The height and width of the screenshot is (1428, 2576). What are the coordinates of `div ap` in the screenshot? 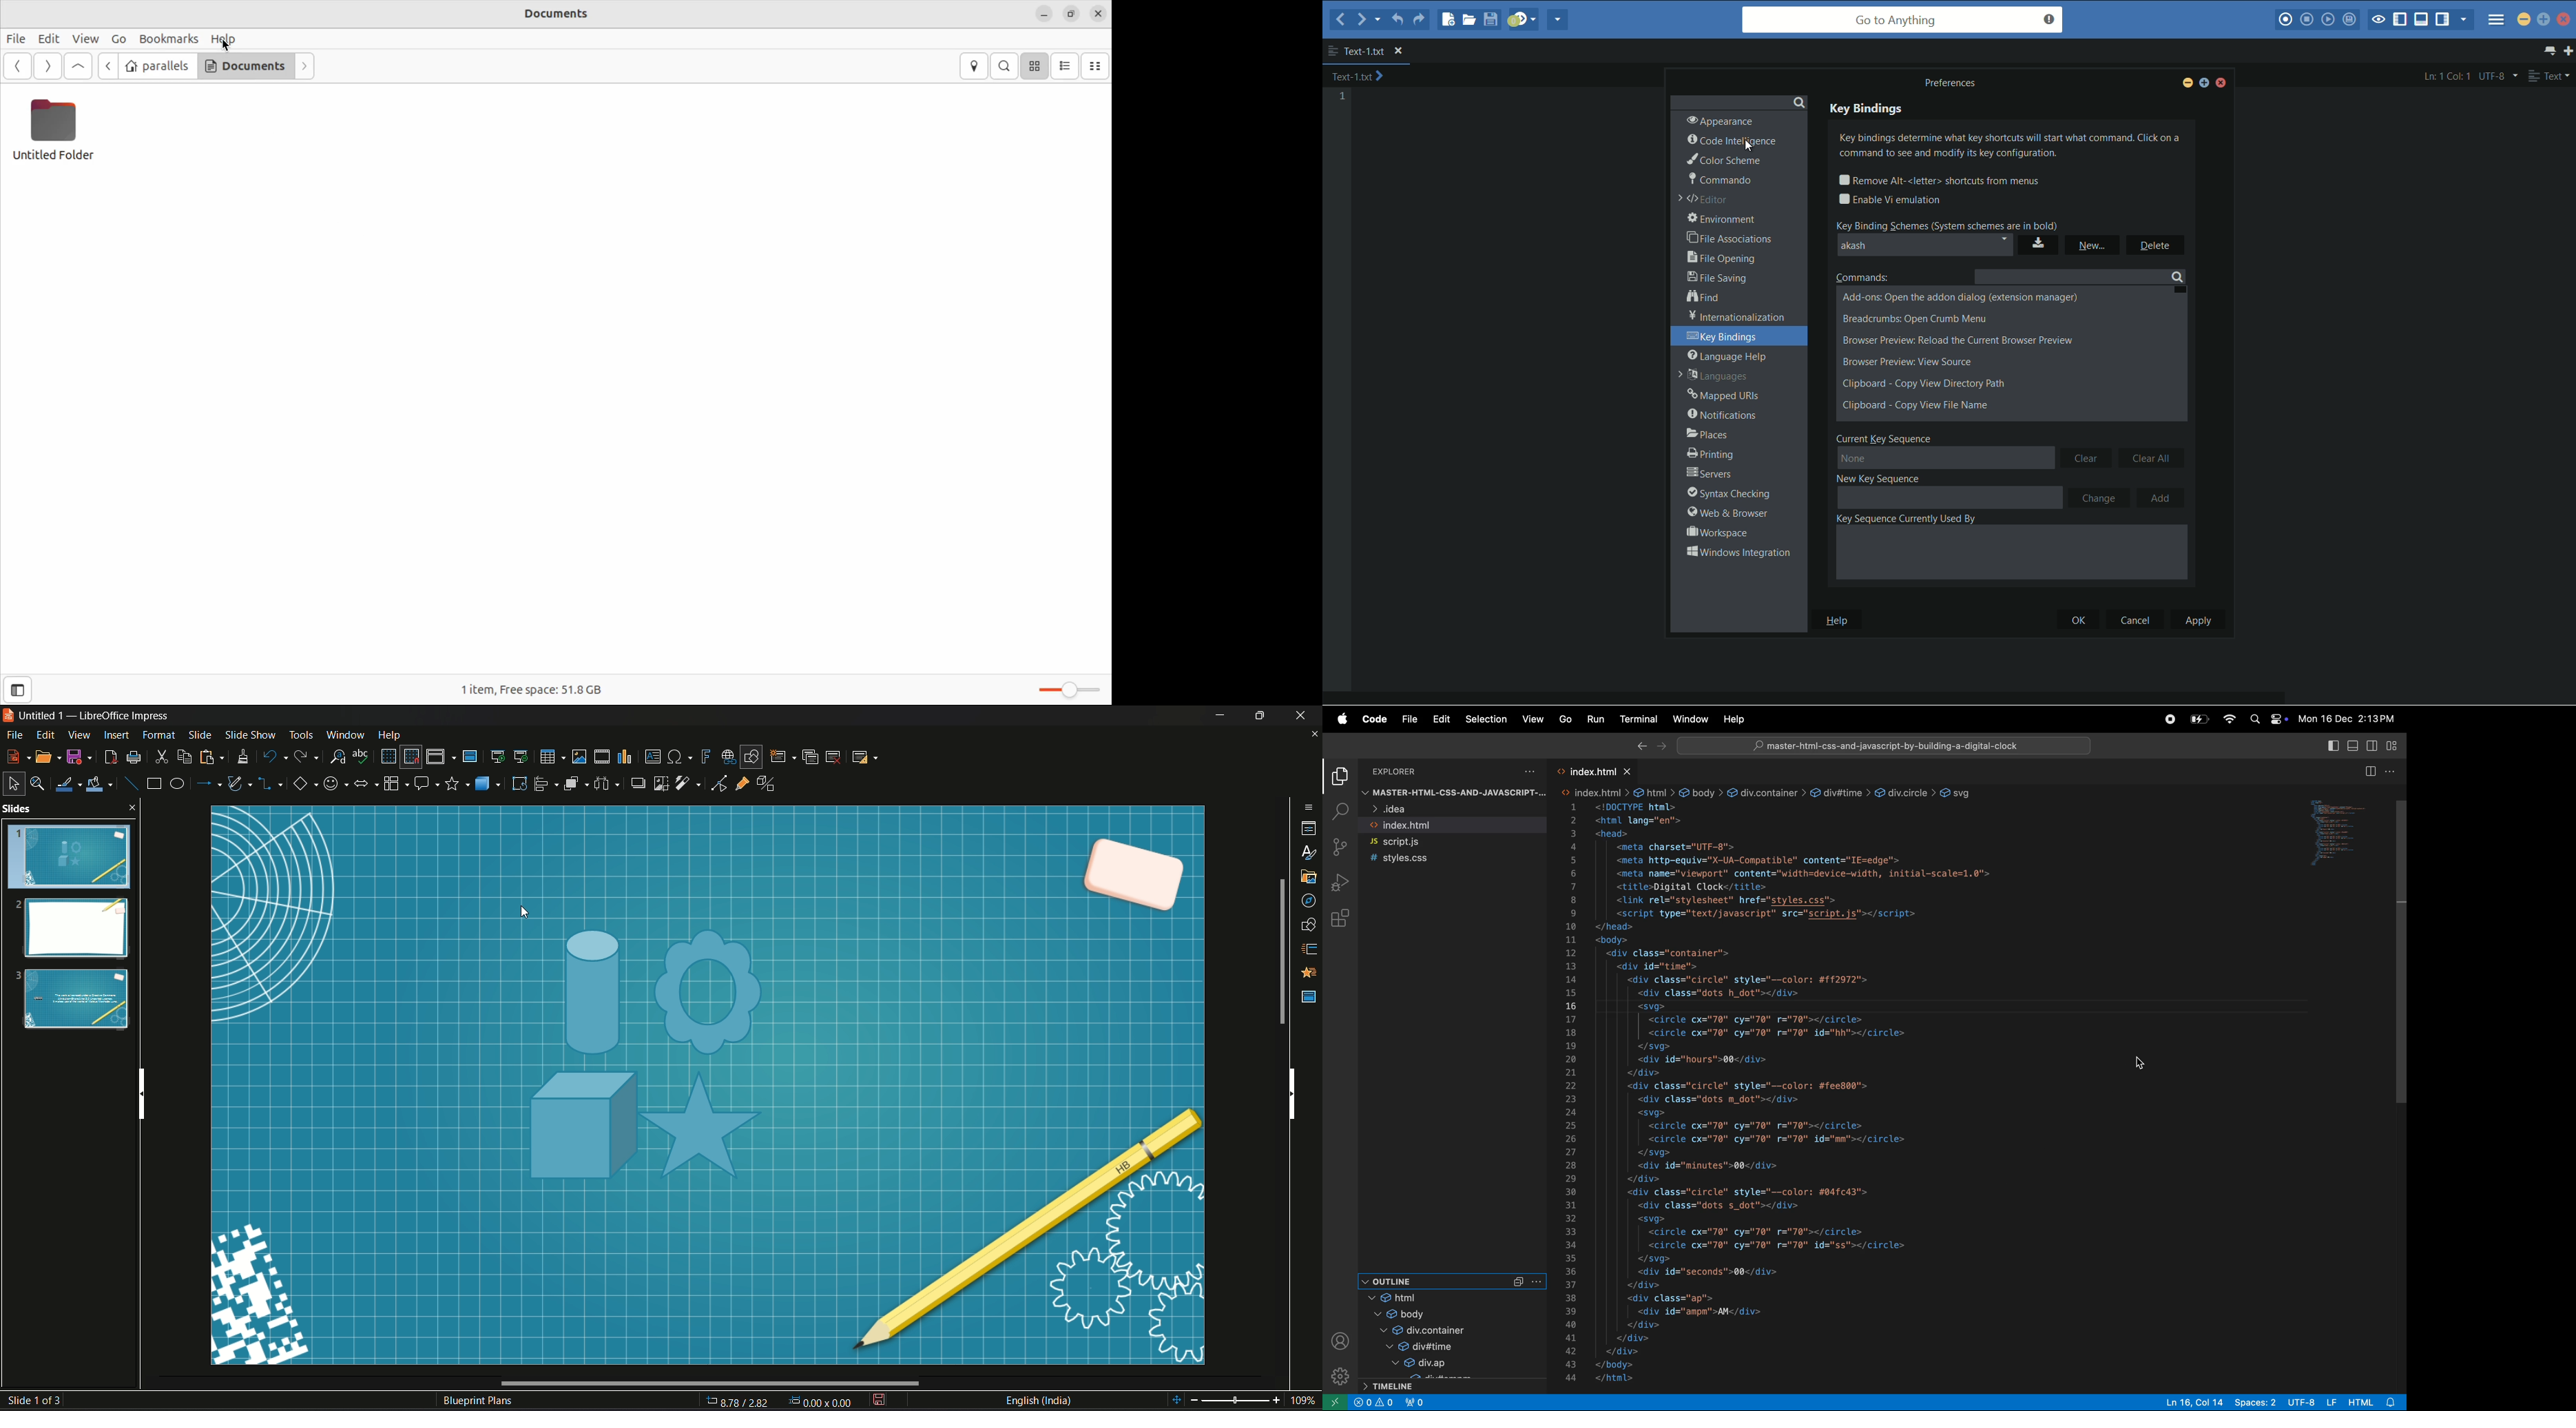 It's located at (1449, 1364).